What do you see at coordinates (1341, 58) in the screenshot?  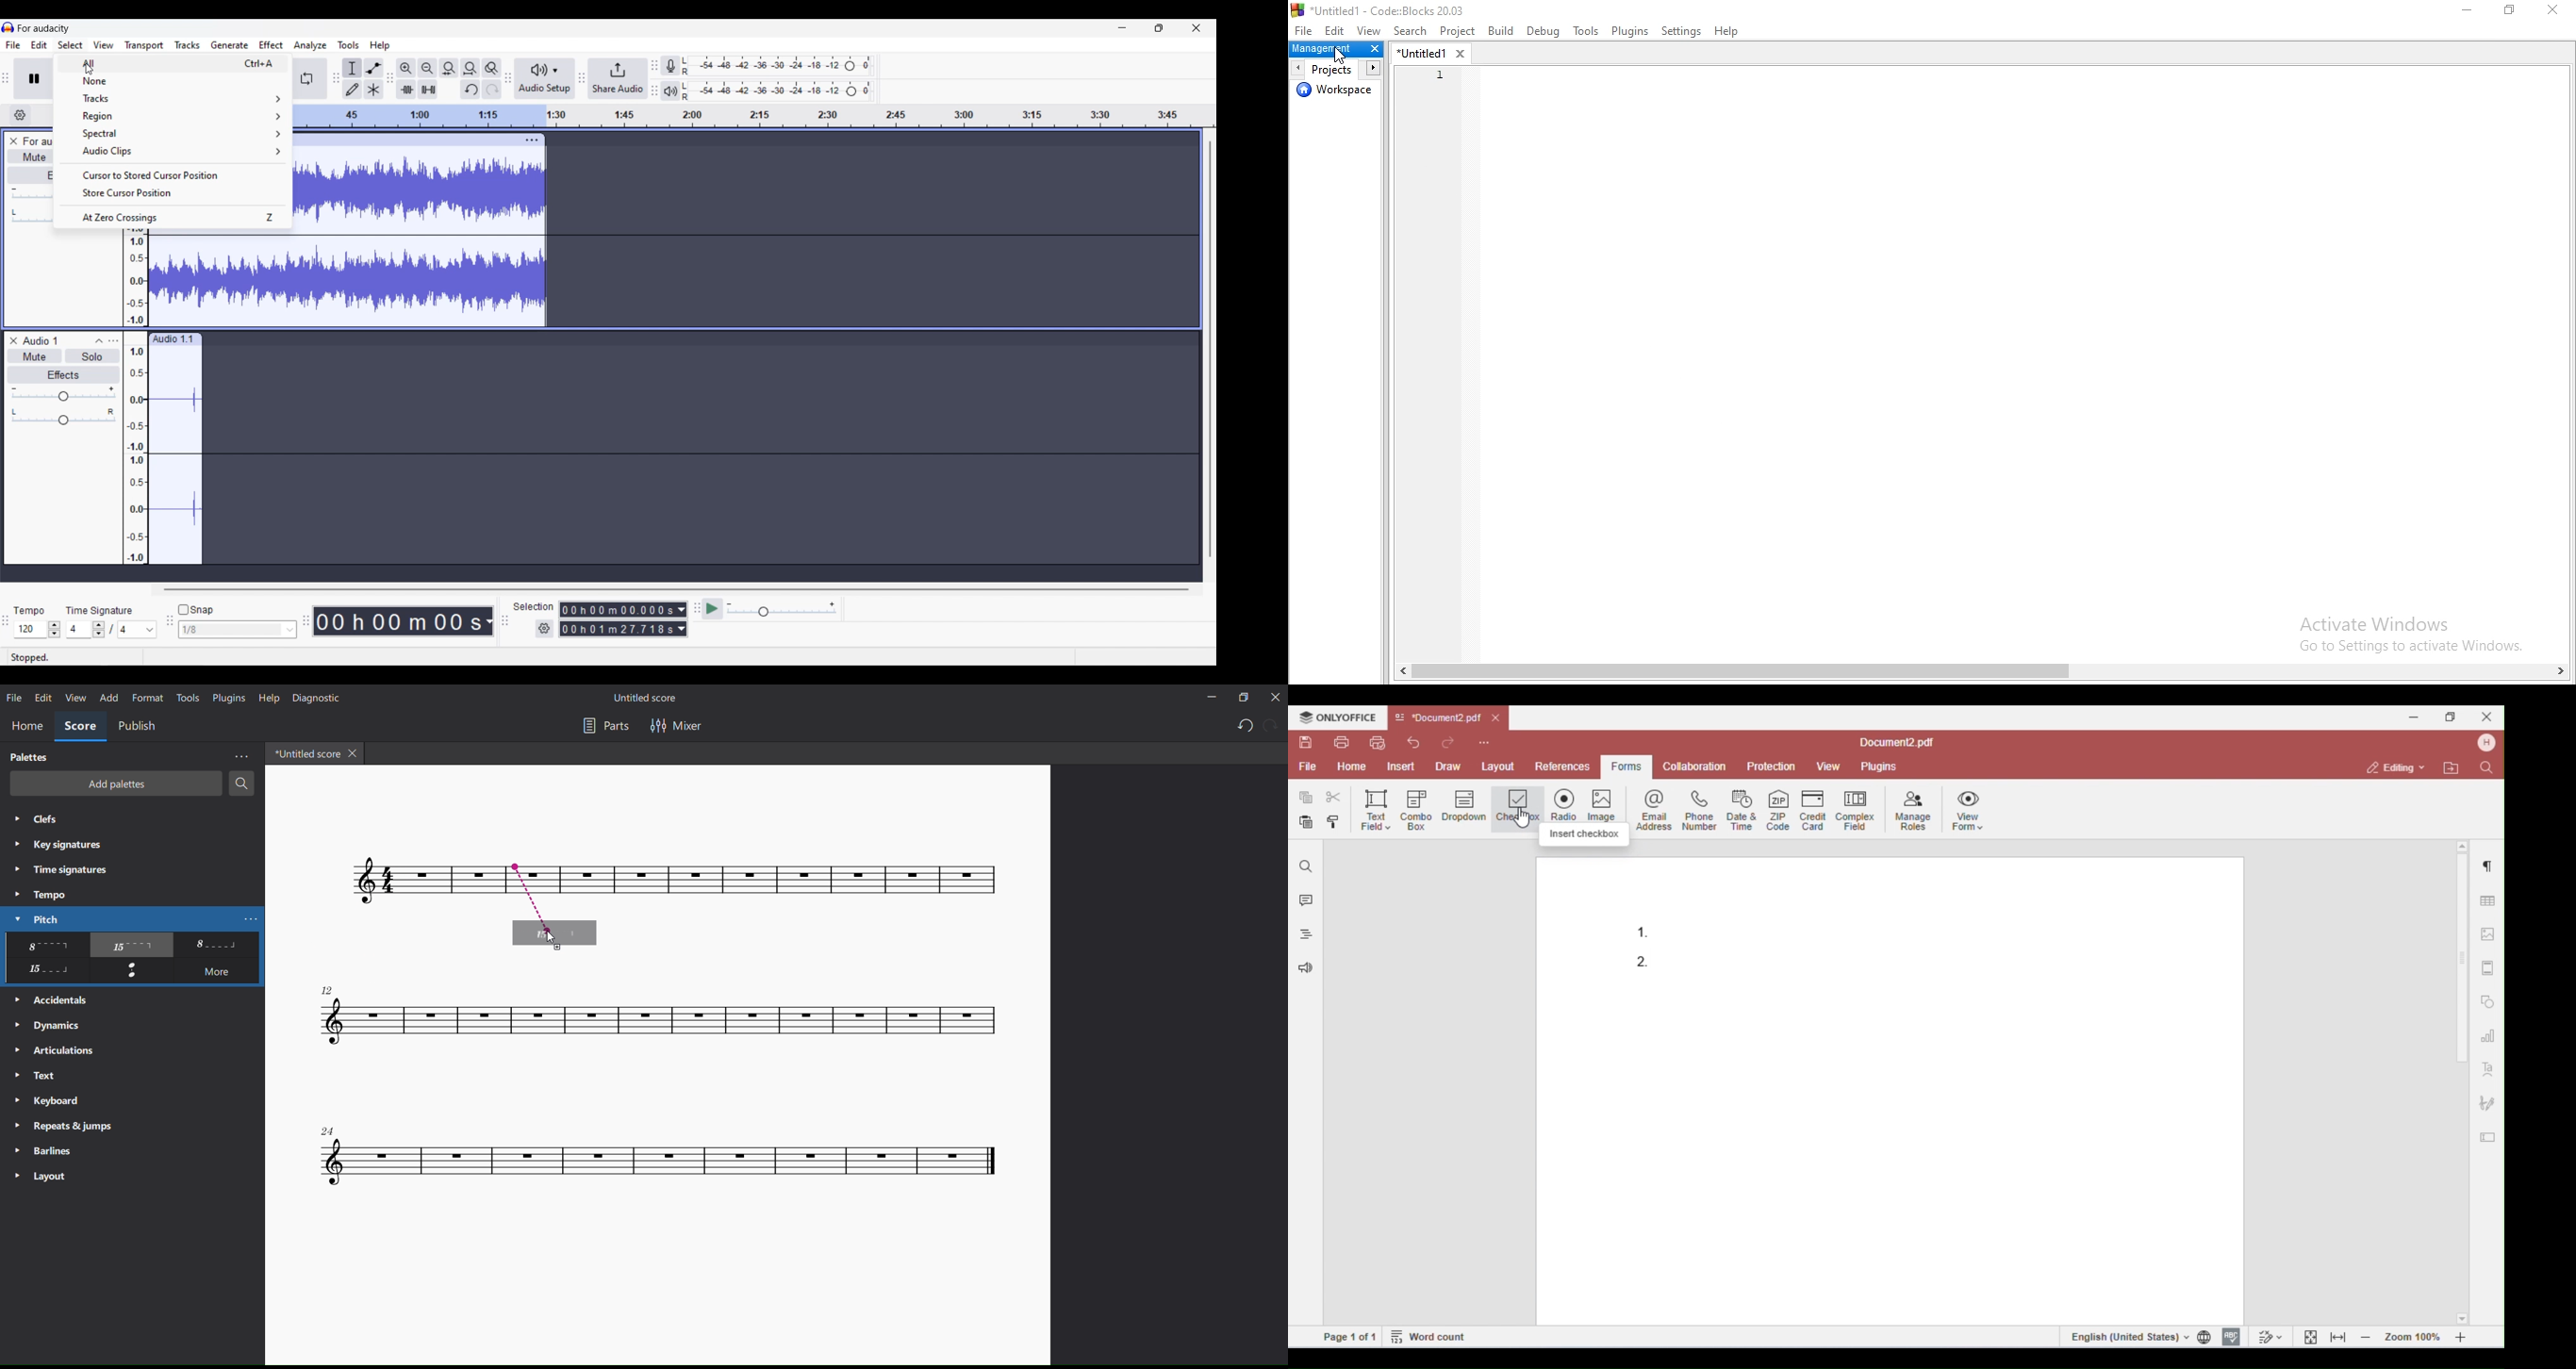 I see `cursor on management` at bounding box center [1341, 58].